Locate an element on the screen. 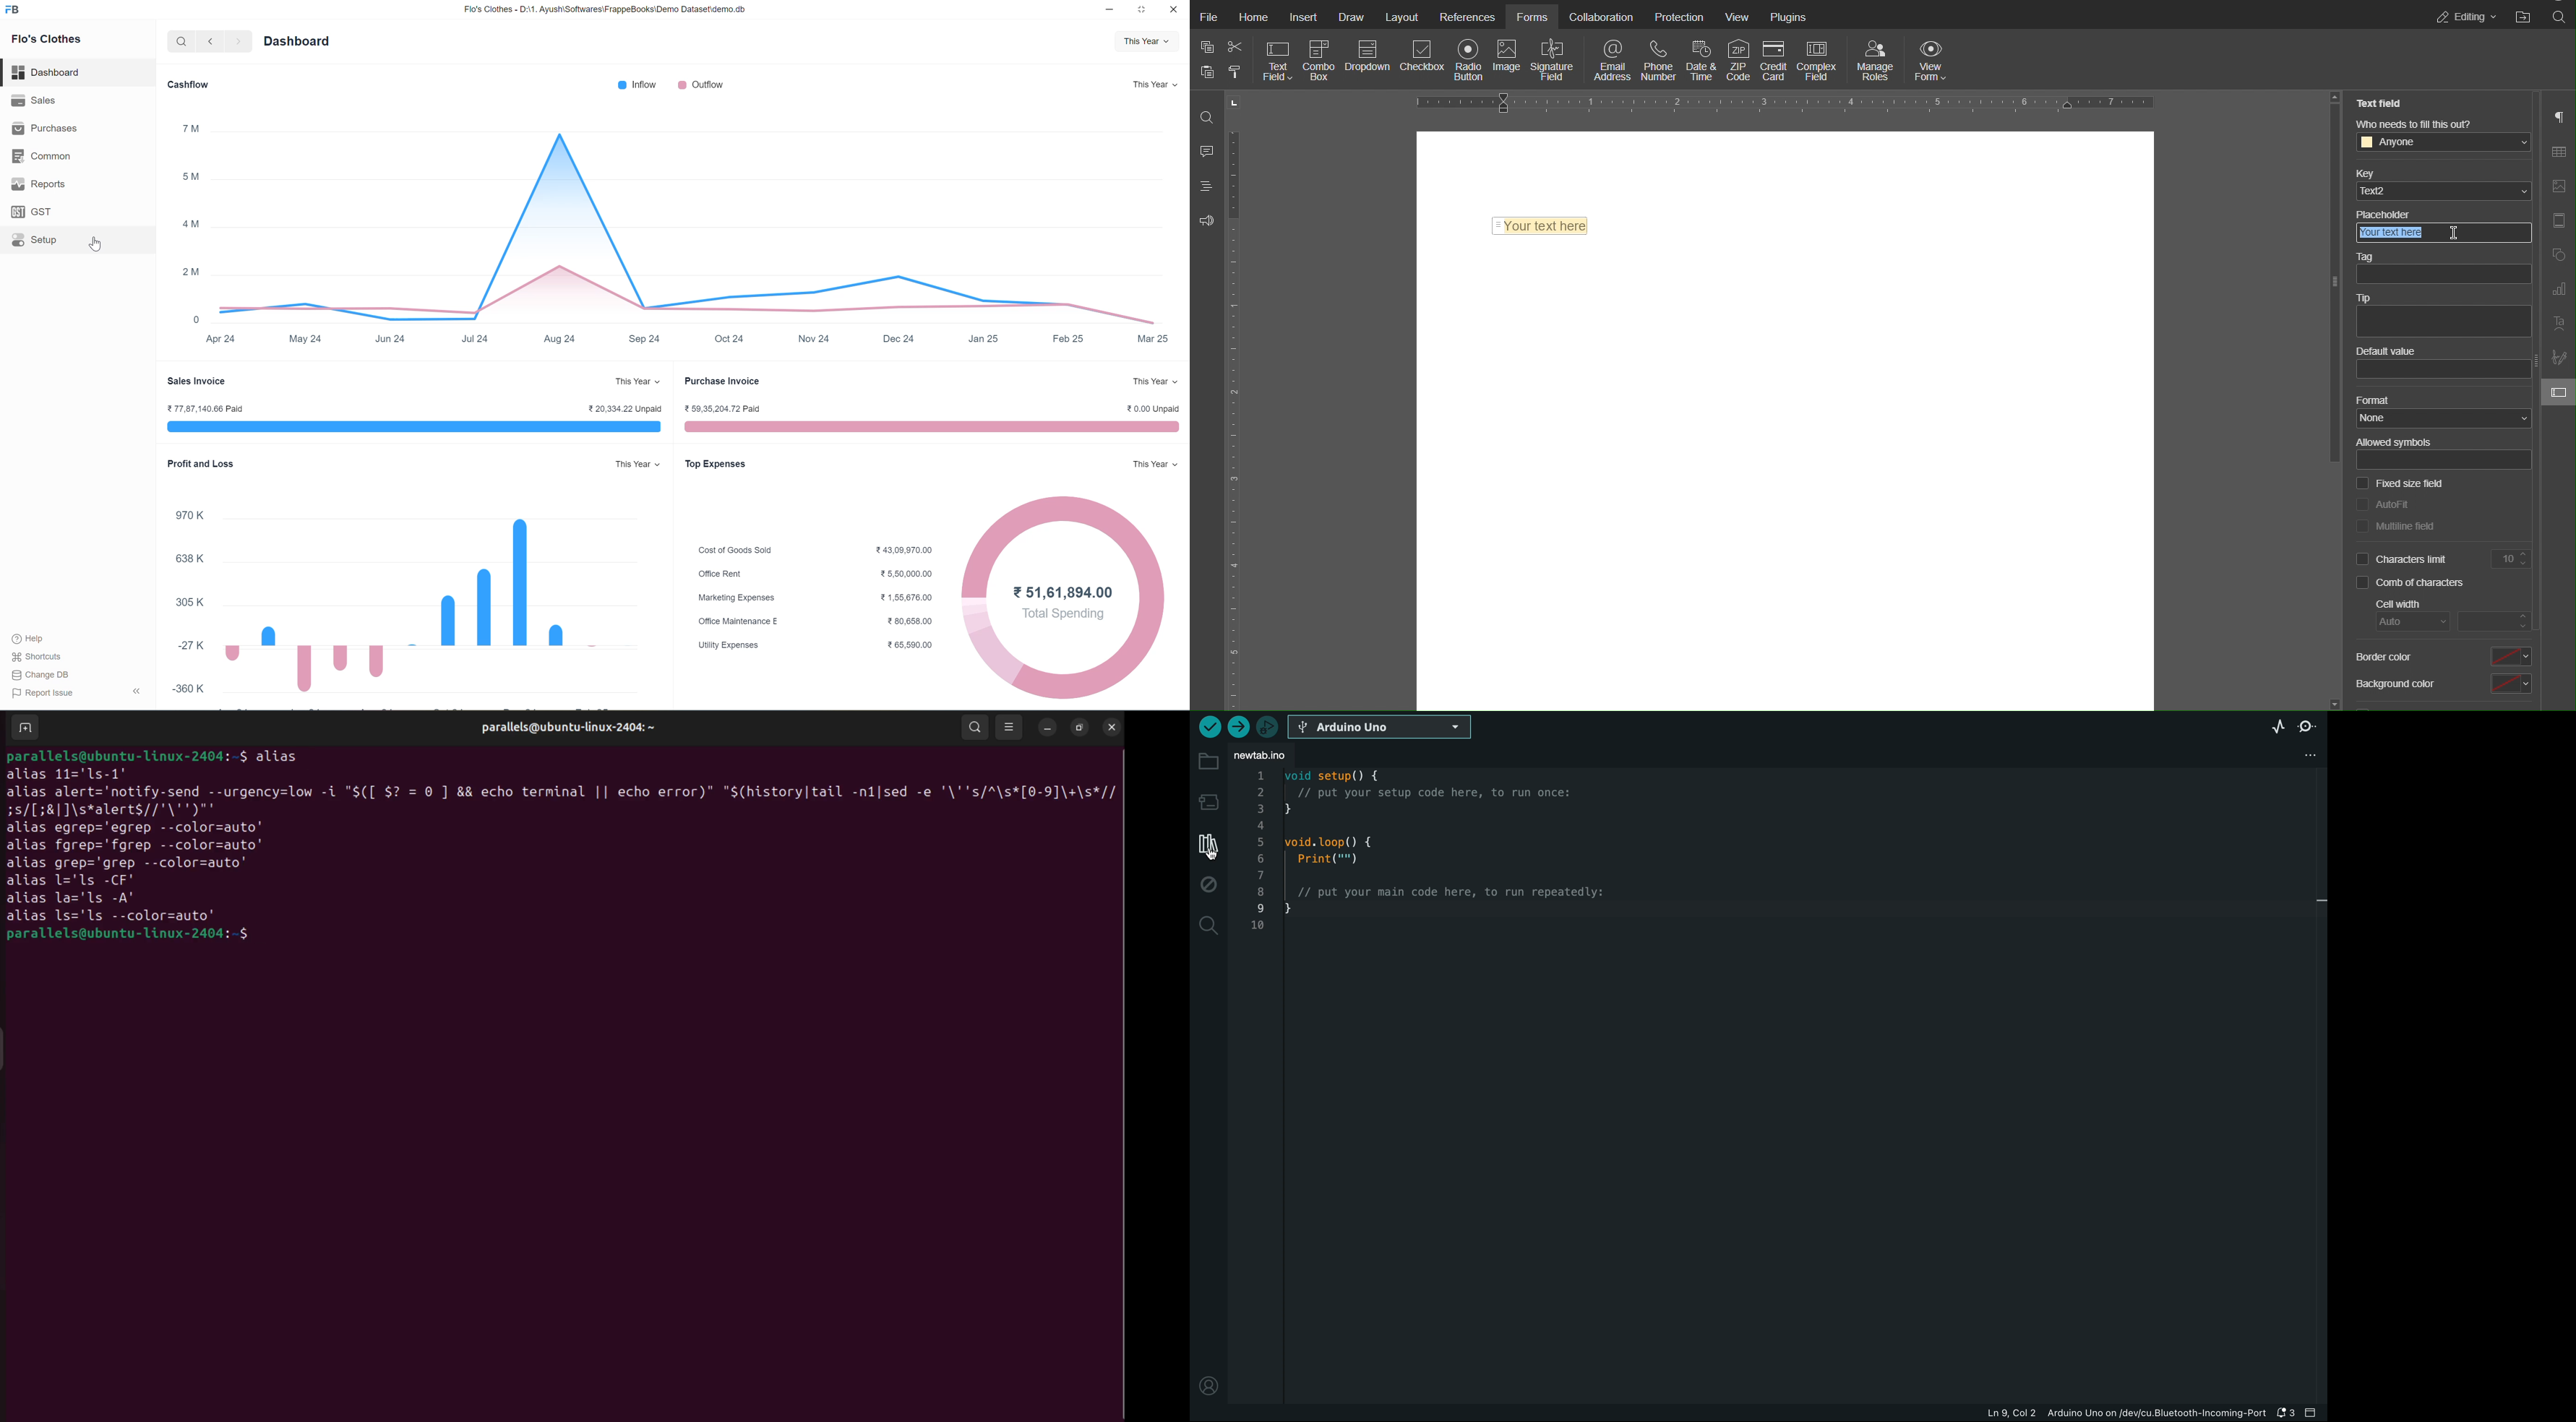 This screenshot has height=1428, width=2576. Key is located at coordinates (2440, 184).